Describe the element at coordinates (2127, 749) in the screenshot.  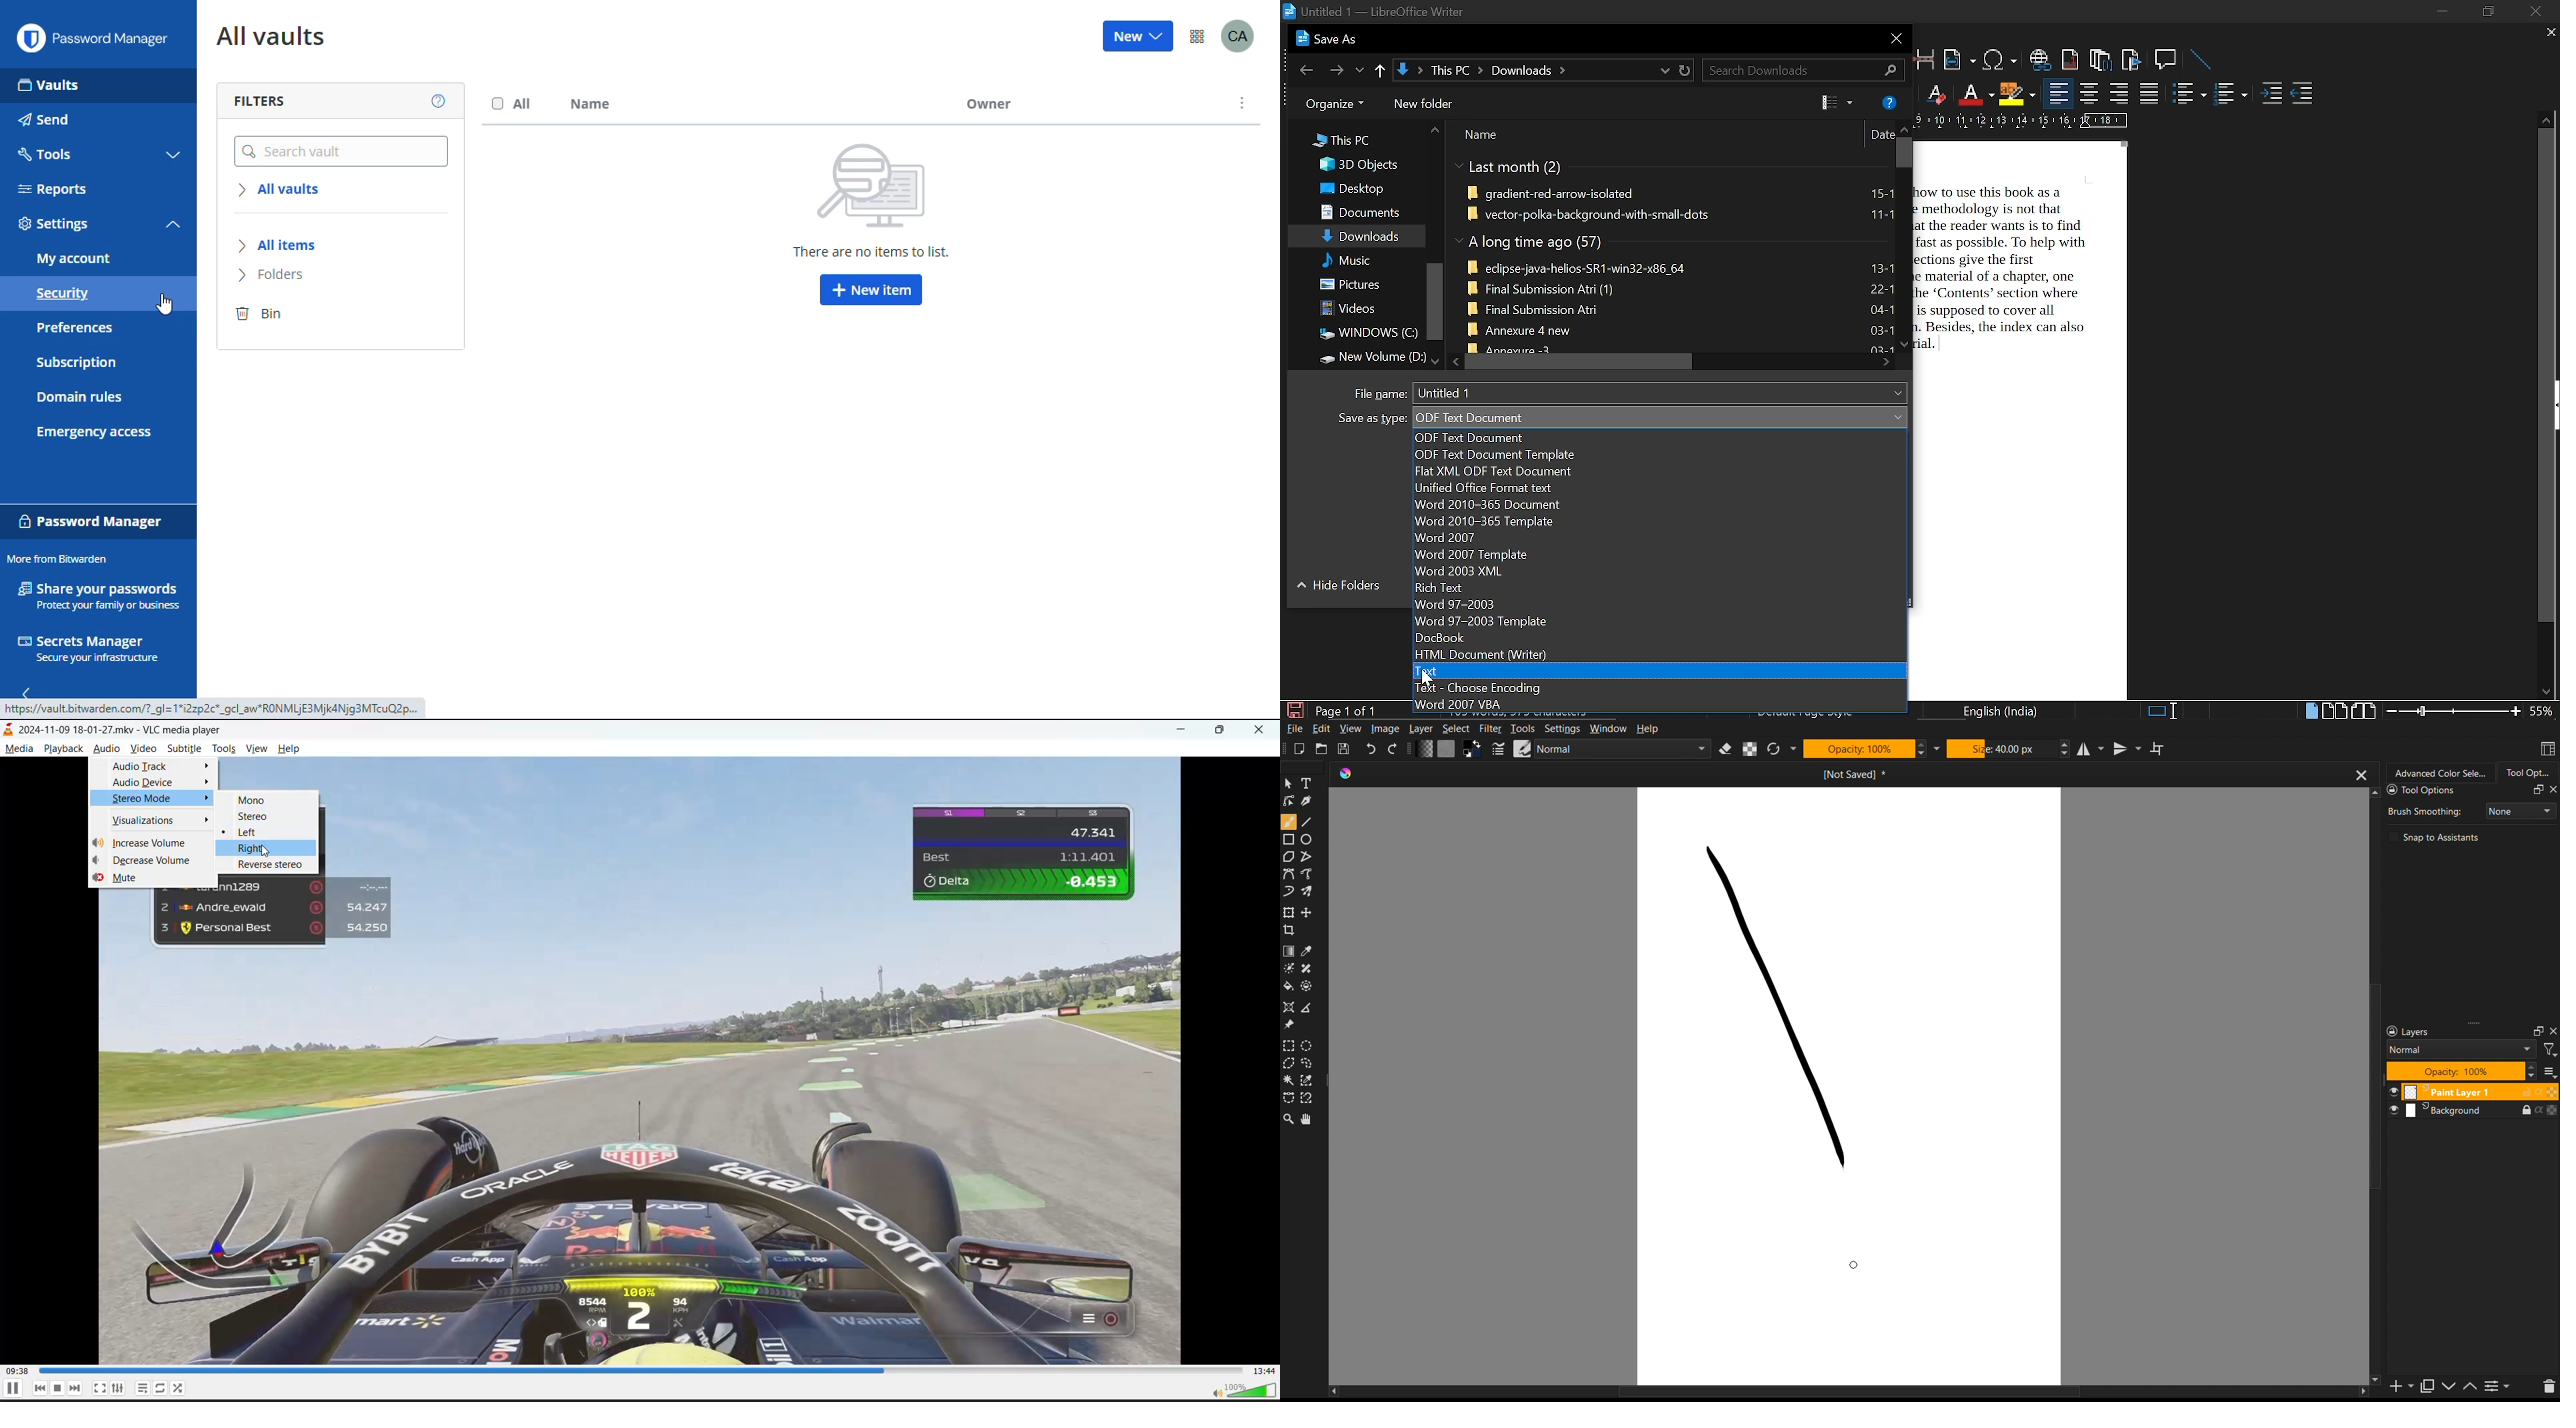
I see `Vertical Mirror` at that location.